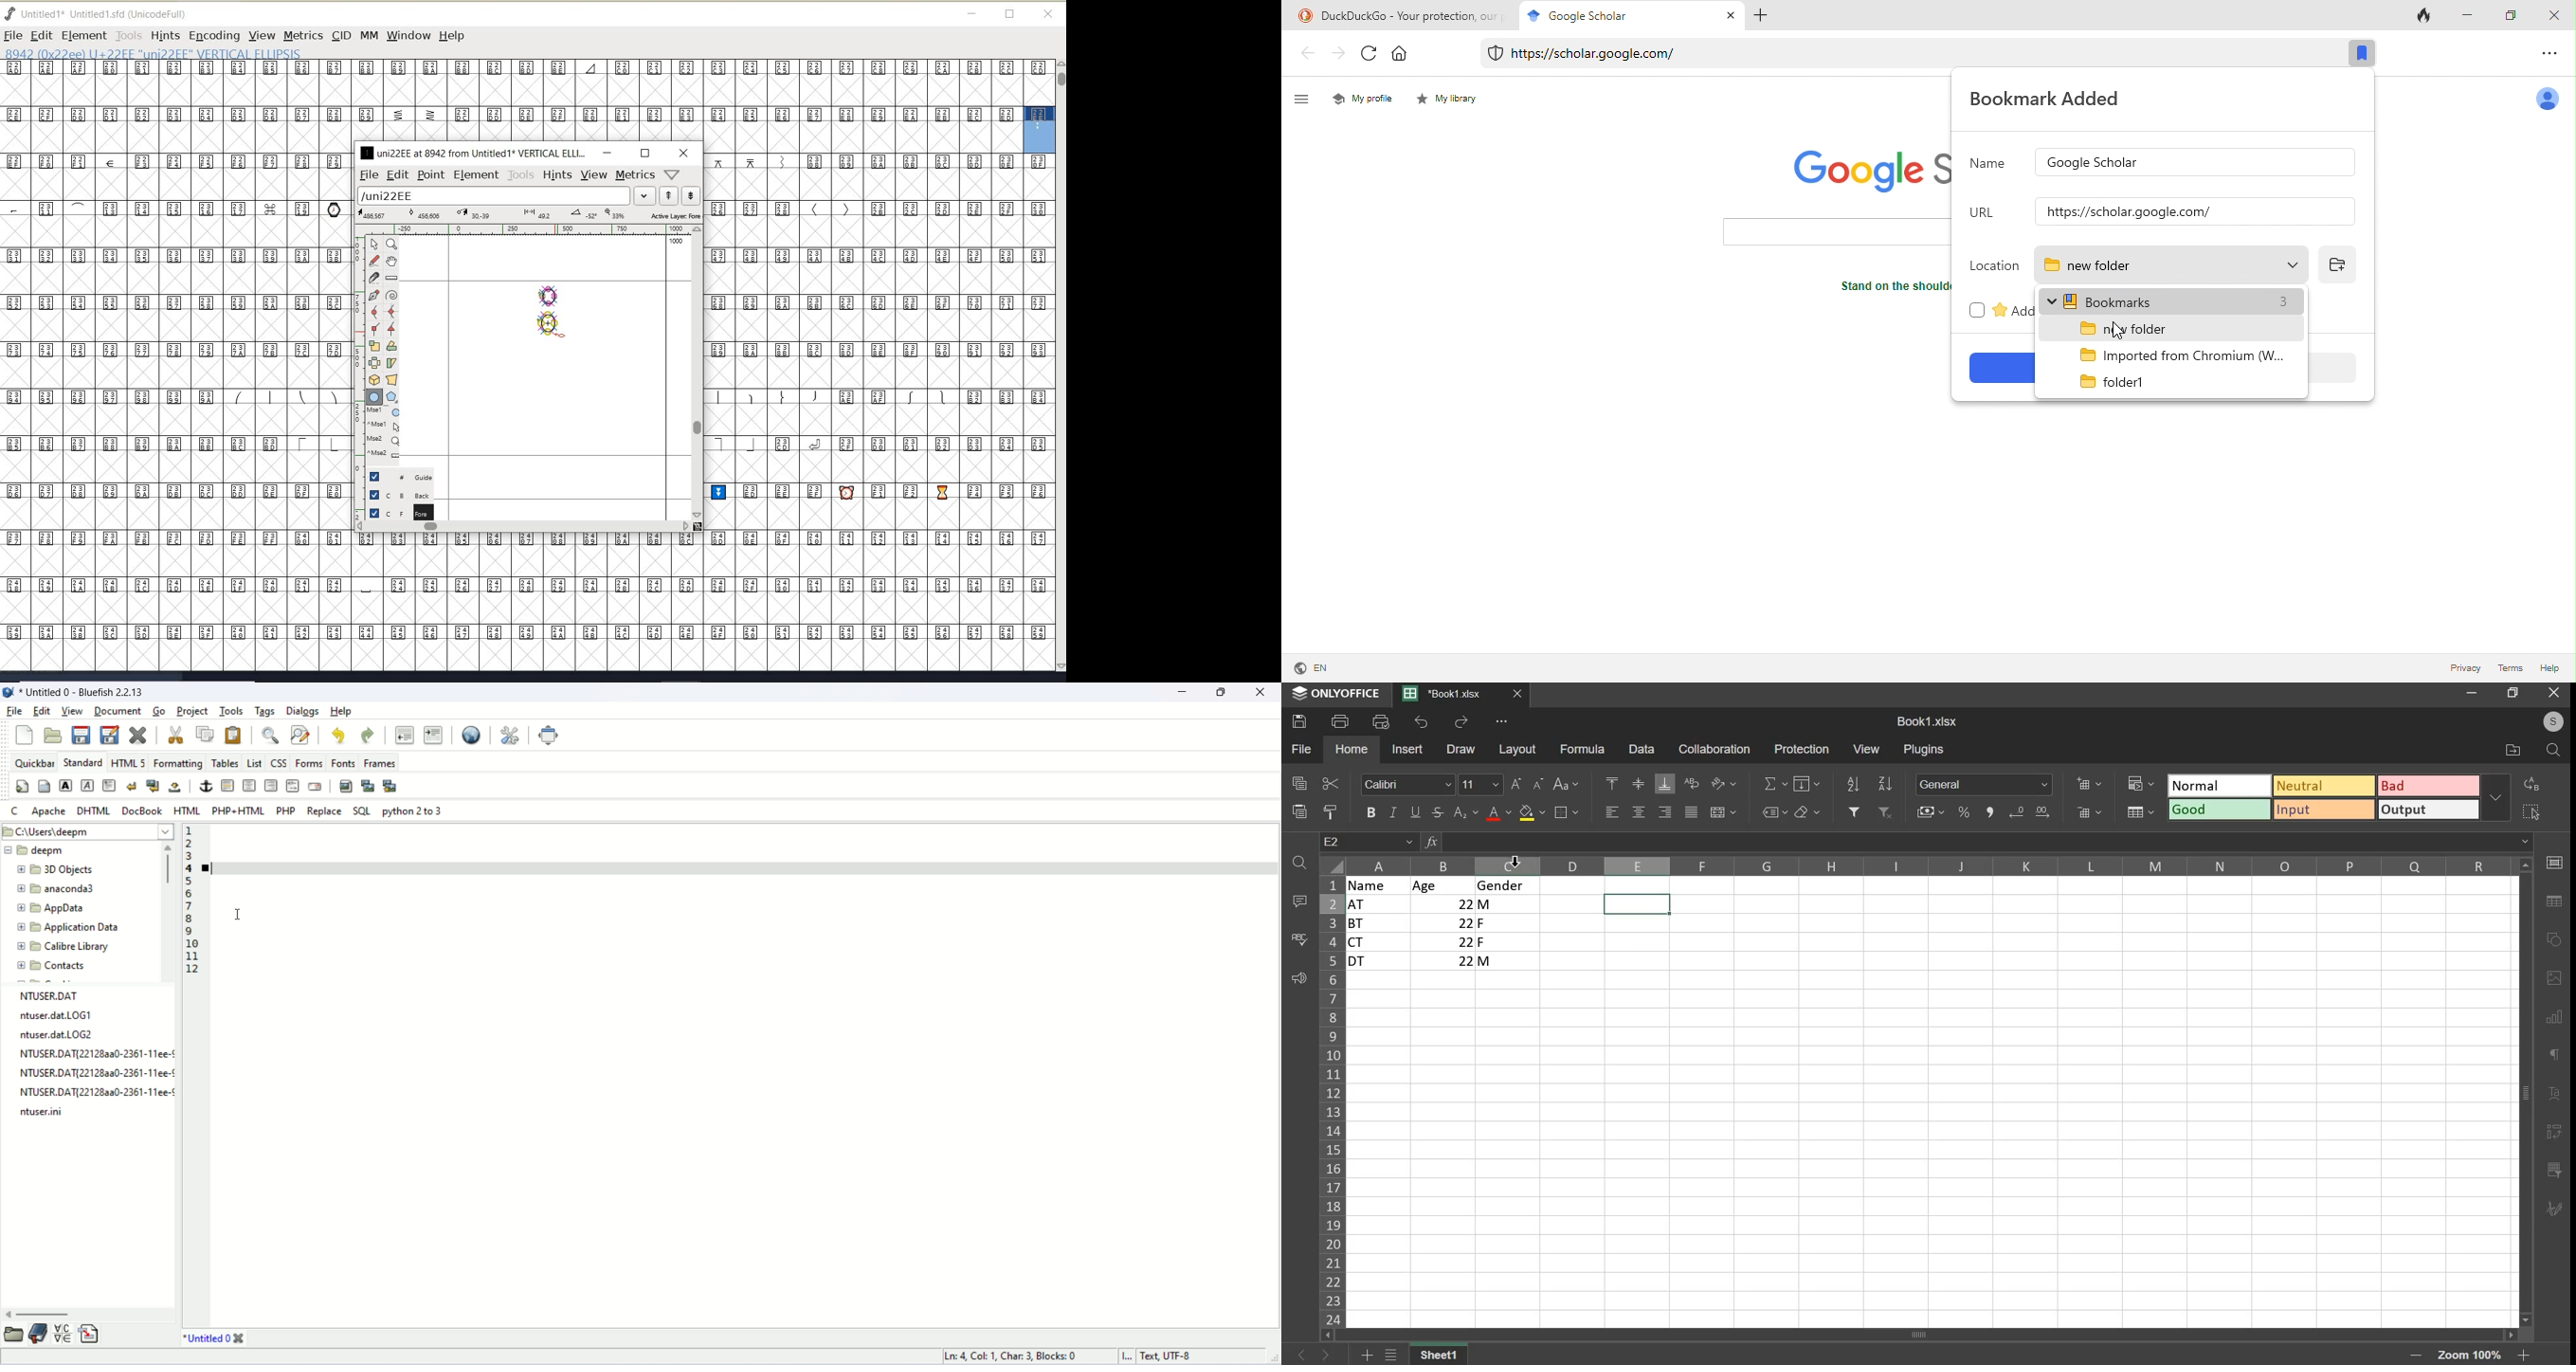  Describe the element at coordinates (298, 734) in the screenshot. I see `find and replace` at that location.